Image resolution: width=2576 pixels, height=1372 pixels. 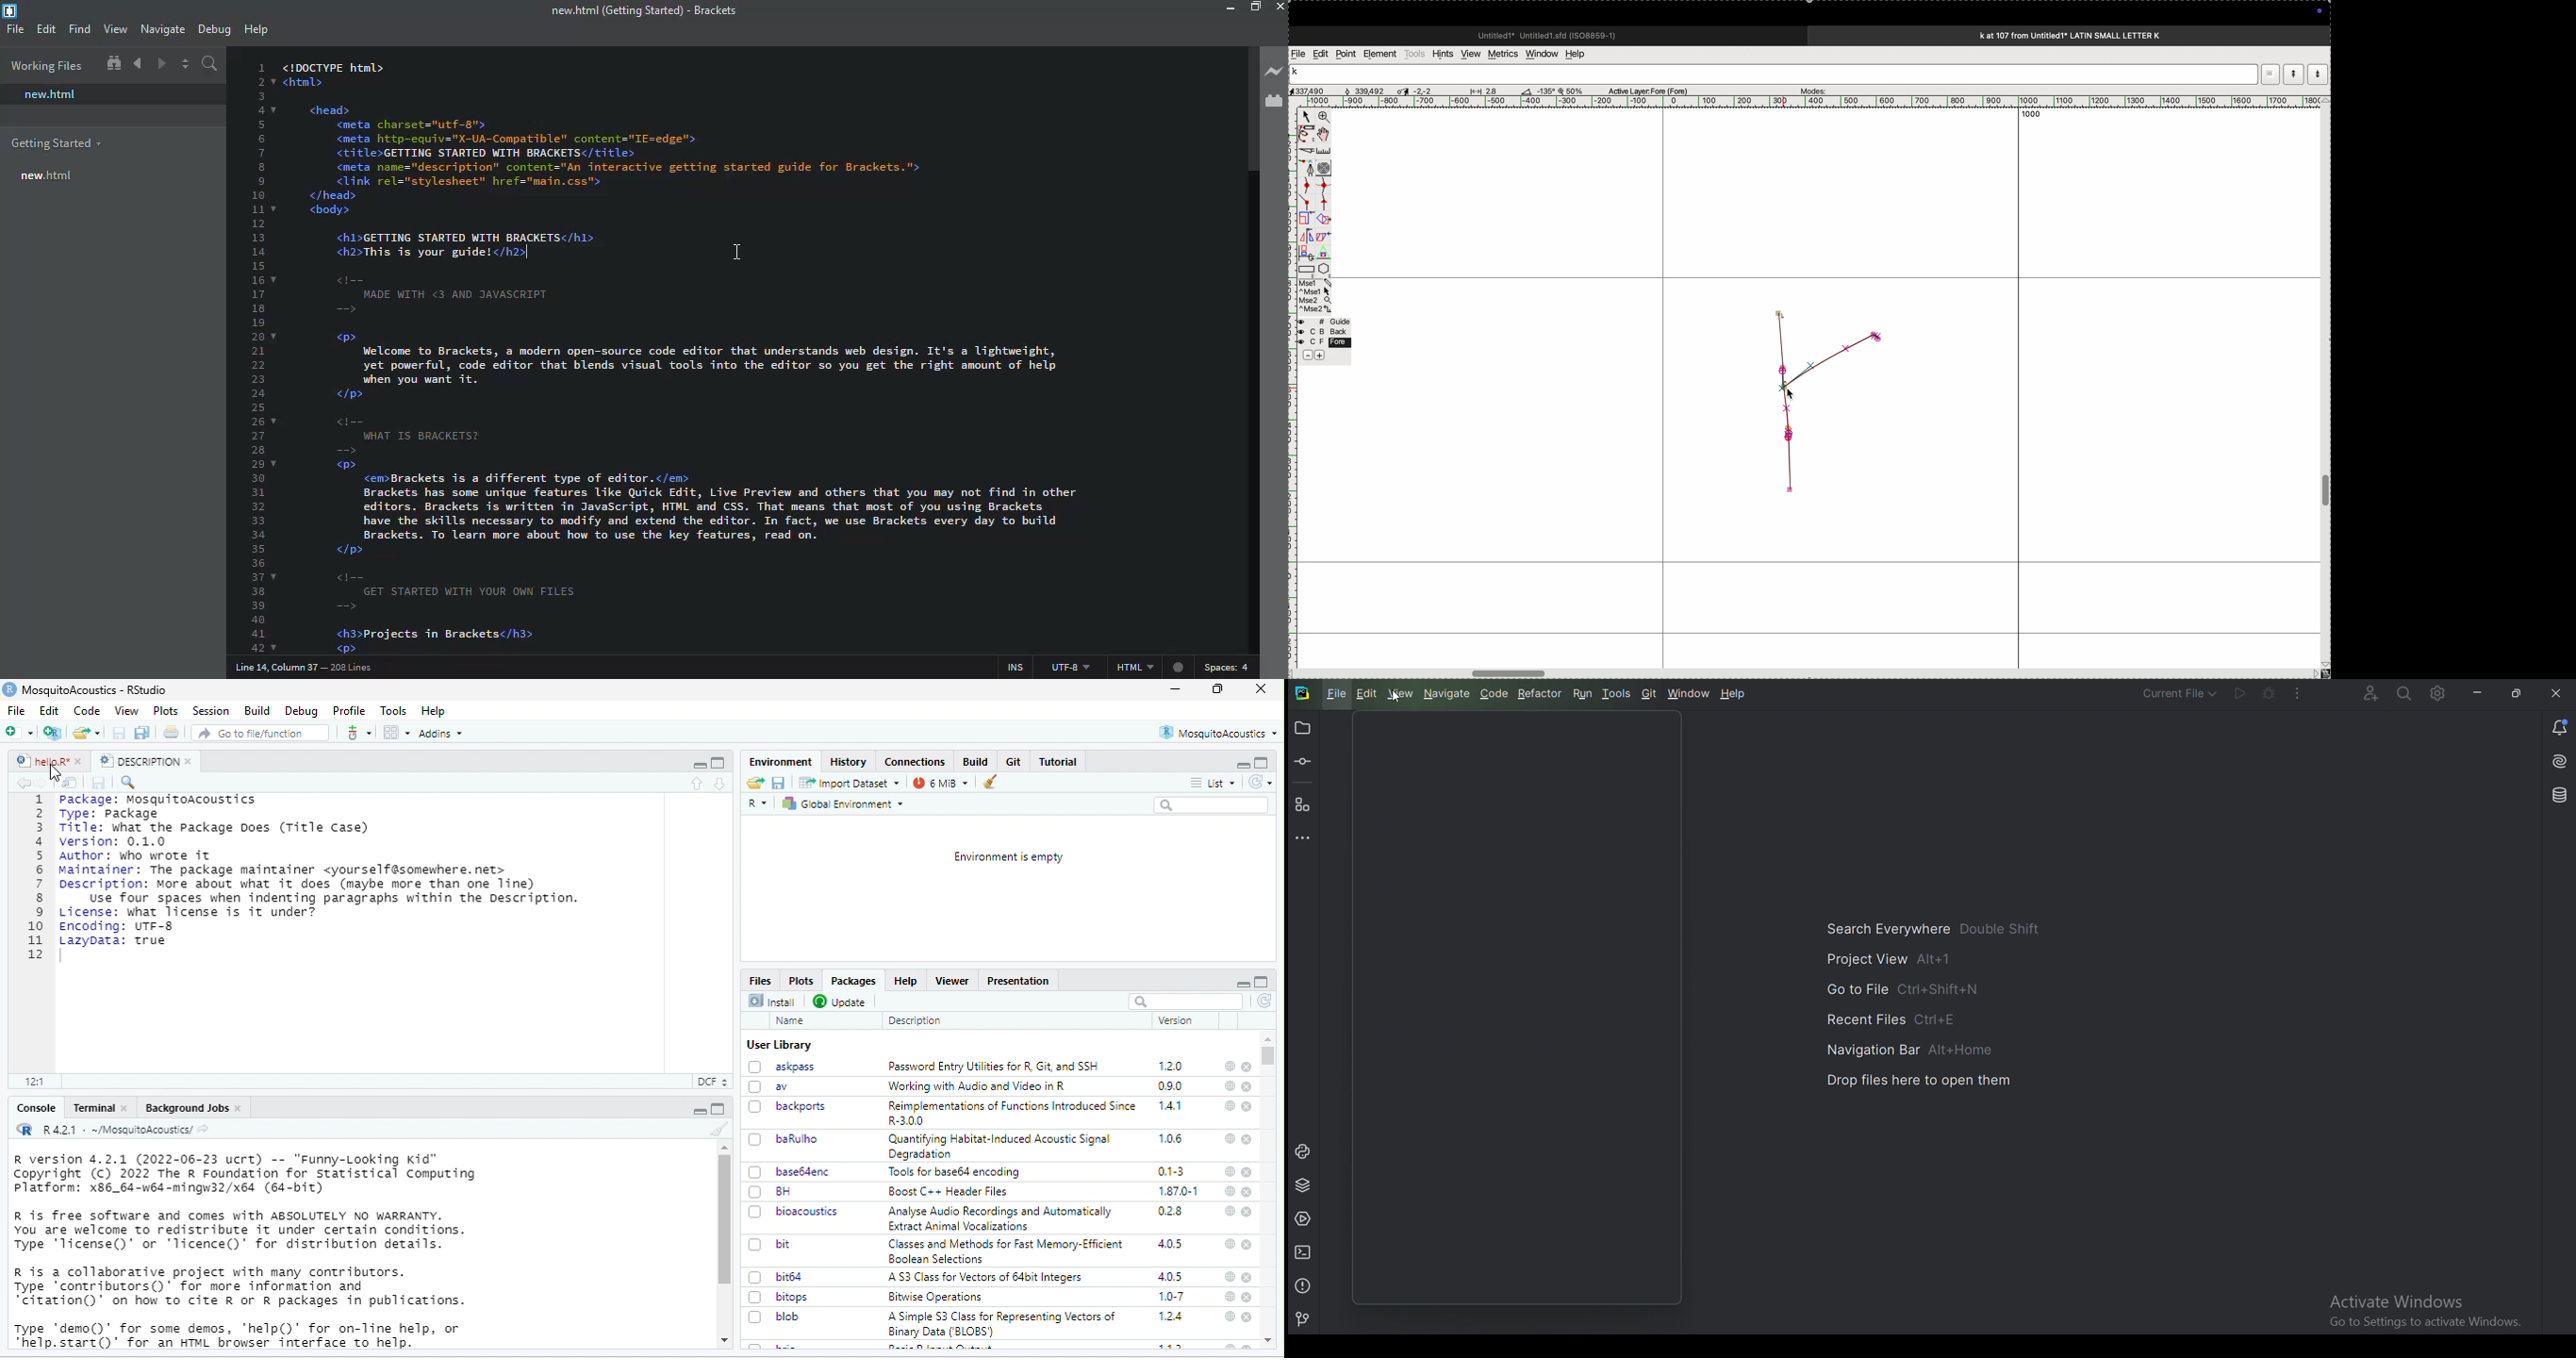 I want to click on help, so click(x=1231, y=1066).